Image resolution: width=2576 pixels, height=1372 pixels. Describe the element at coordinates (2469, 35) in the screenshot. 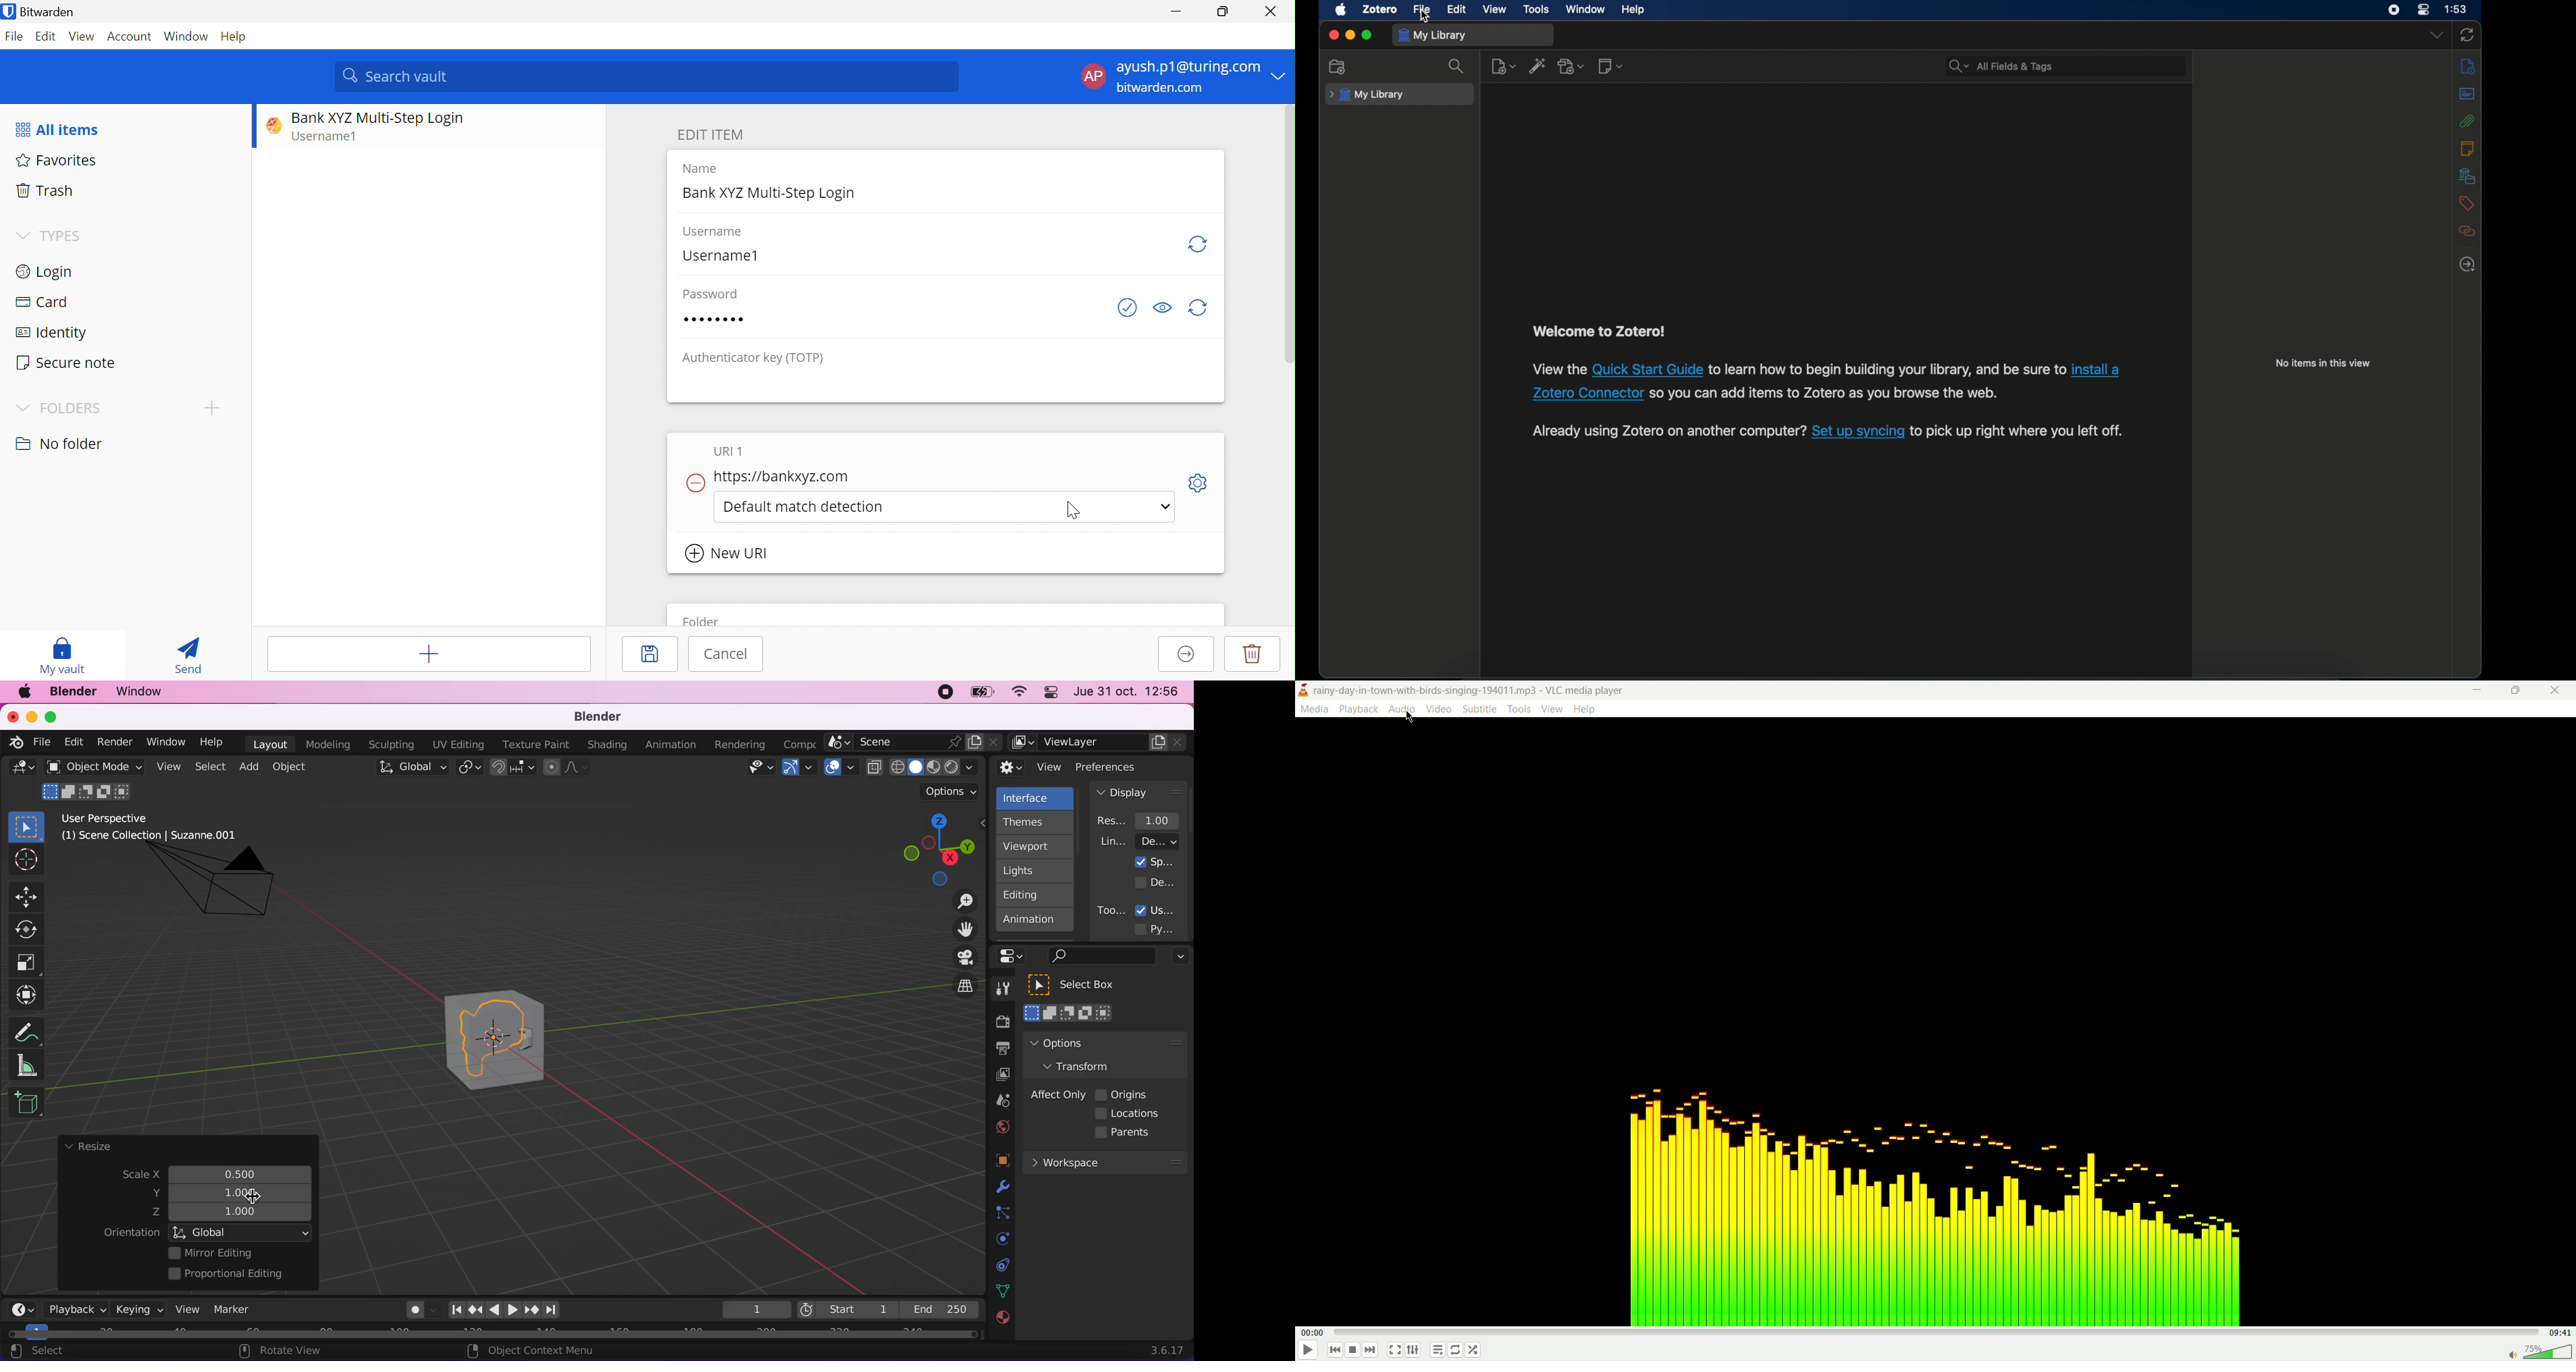

I see `sync` at that location.